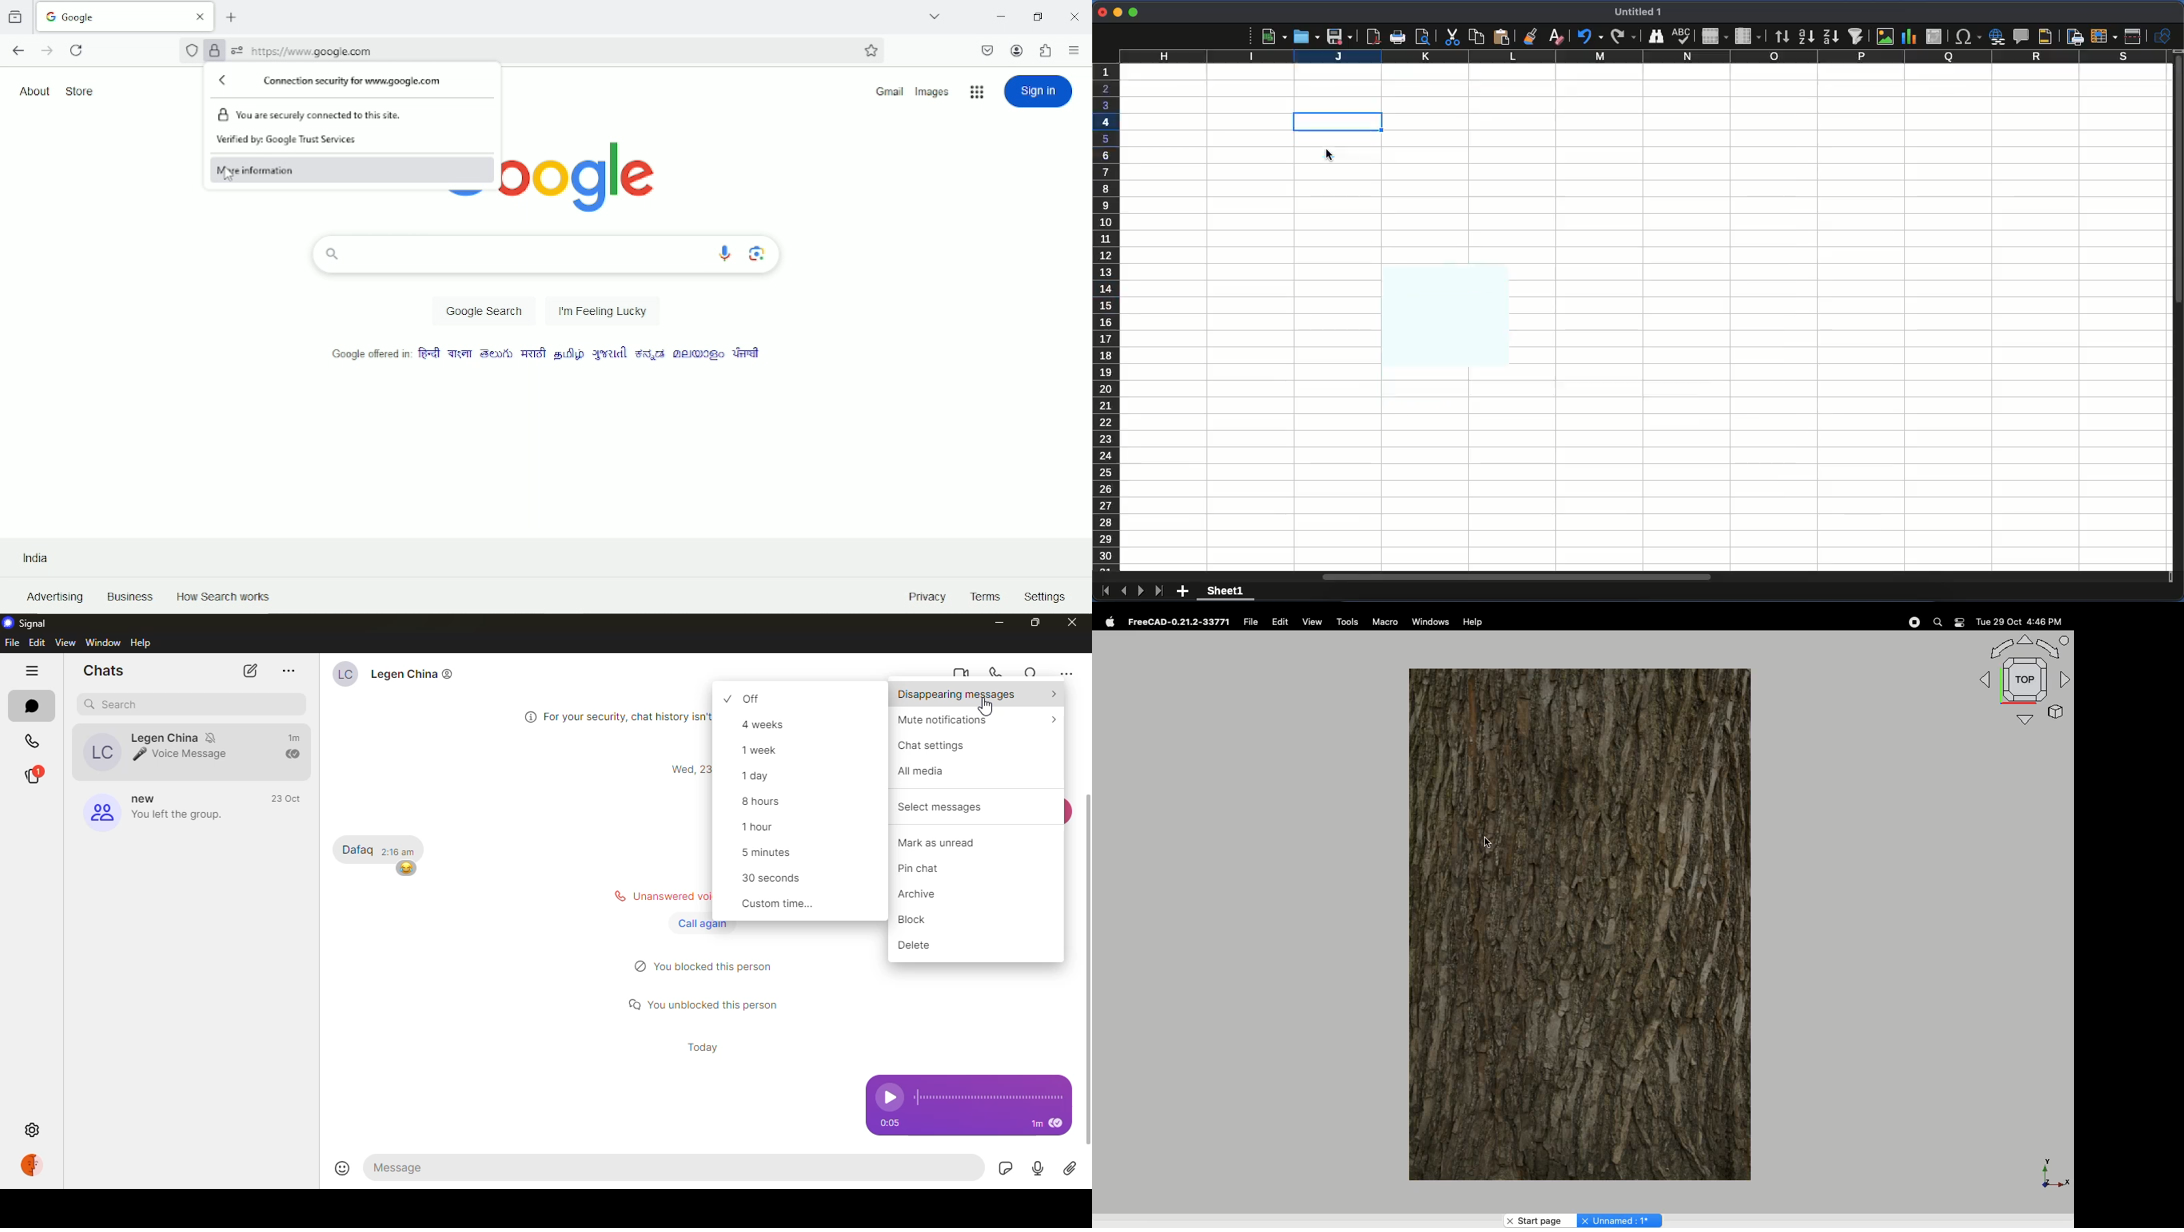 The height and width of the screenshot is (1232, 2184). I want to click on Bookmark this page, so click(871, 51).